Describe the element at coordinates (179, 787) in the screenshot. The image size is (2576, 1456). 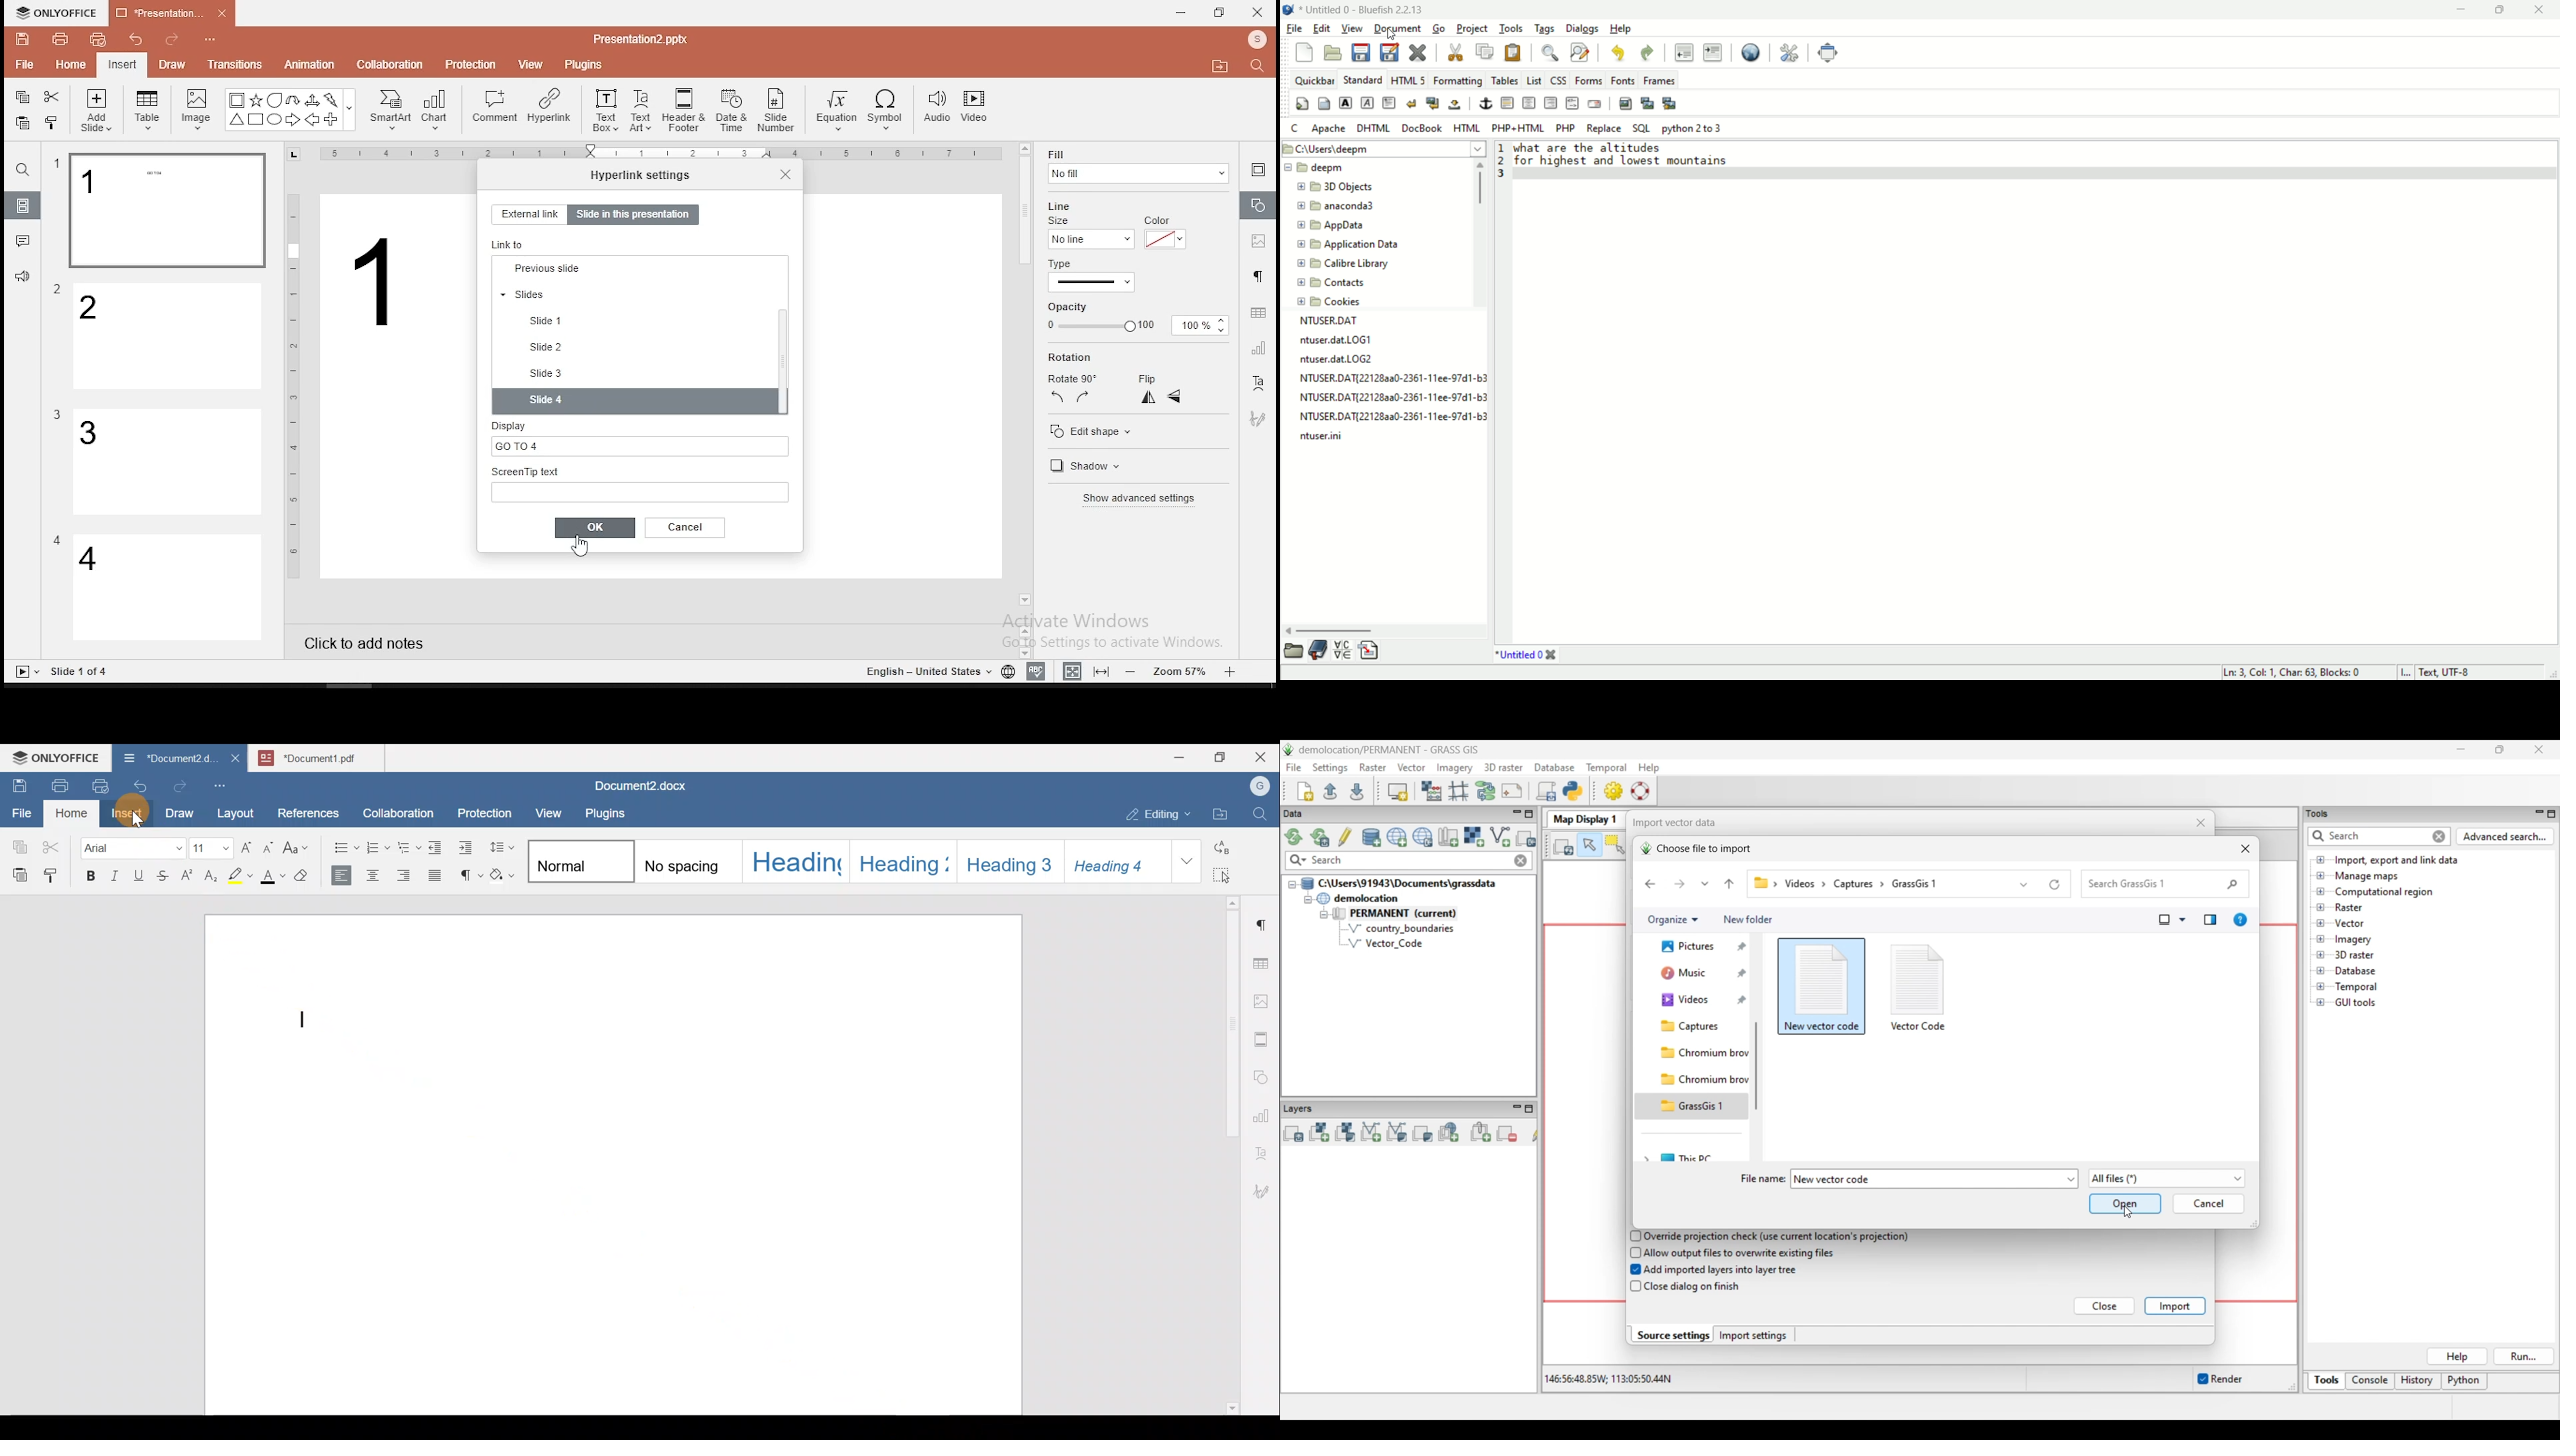
I see `Redo` at that location.